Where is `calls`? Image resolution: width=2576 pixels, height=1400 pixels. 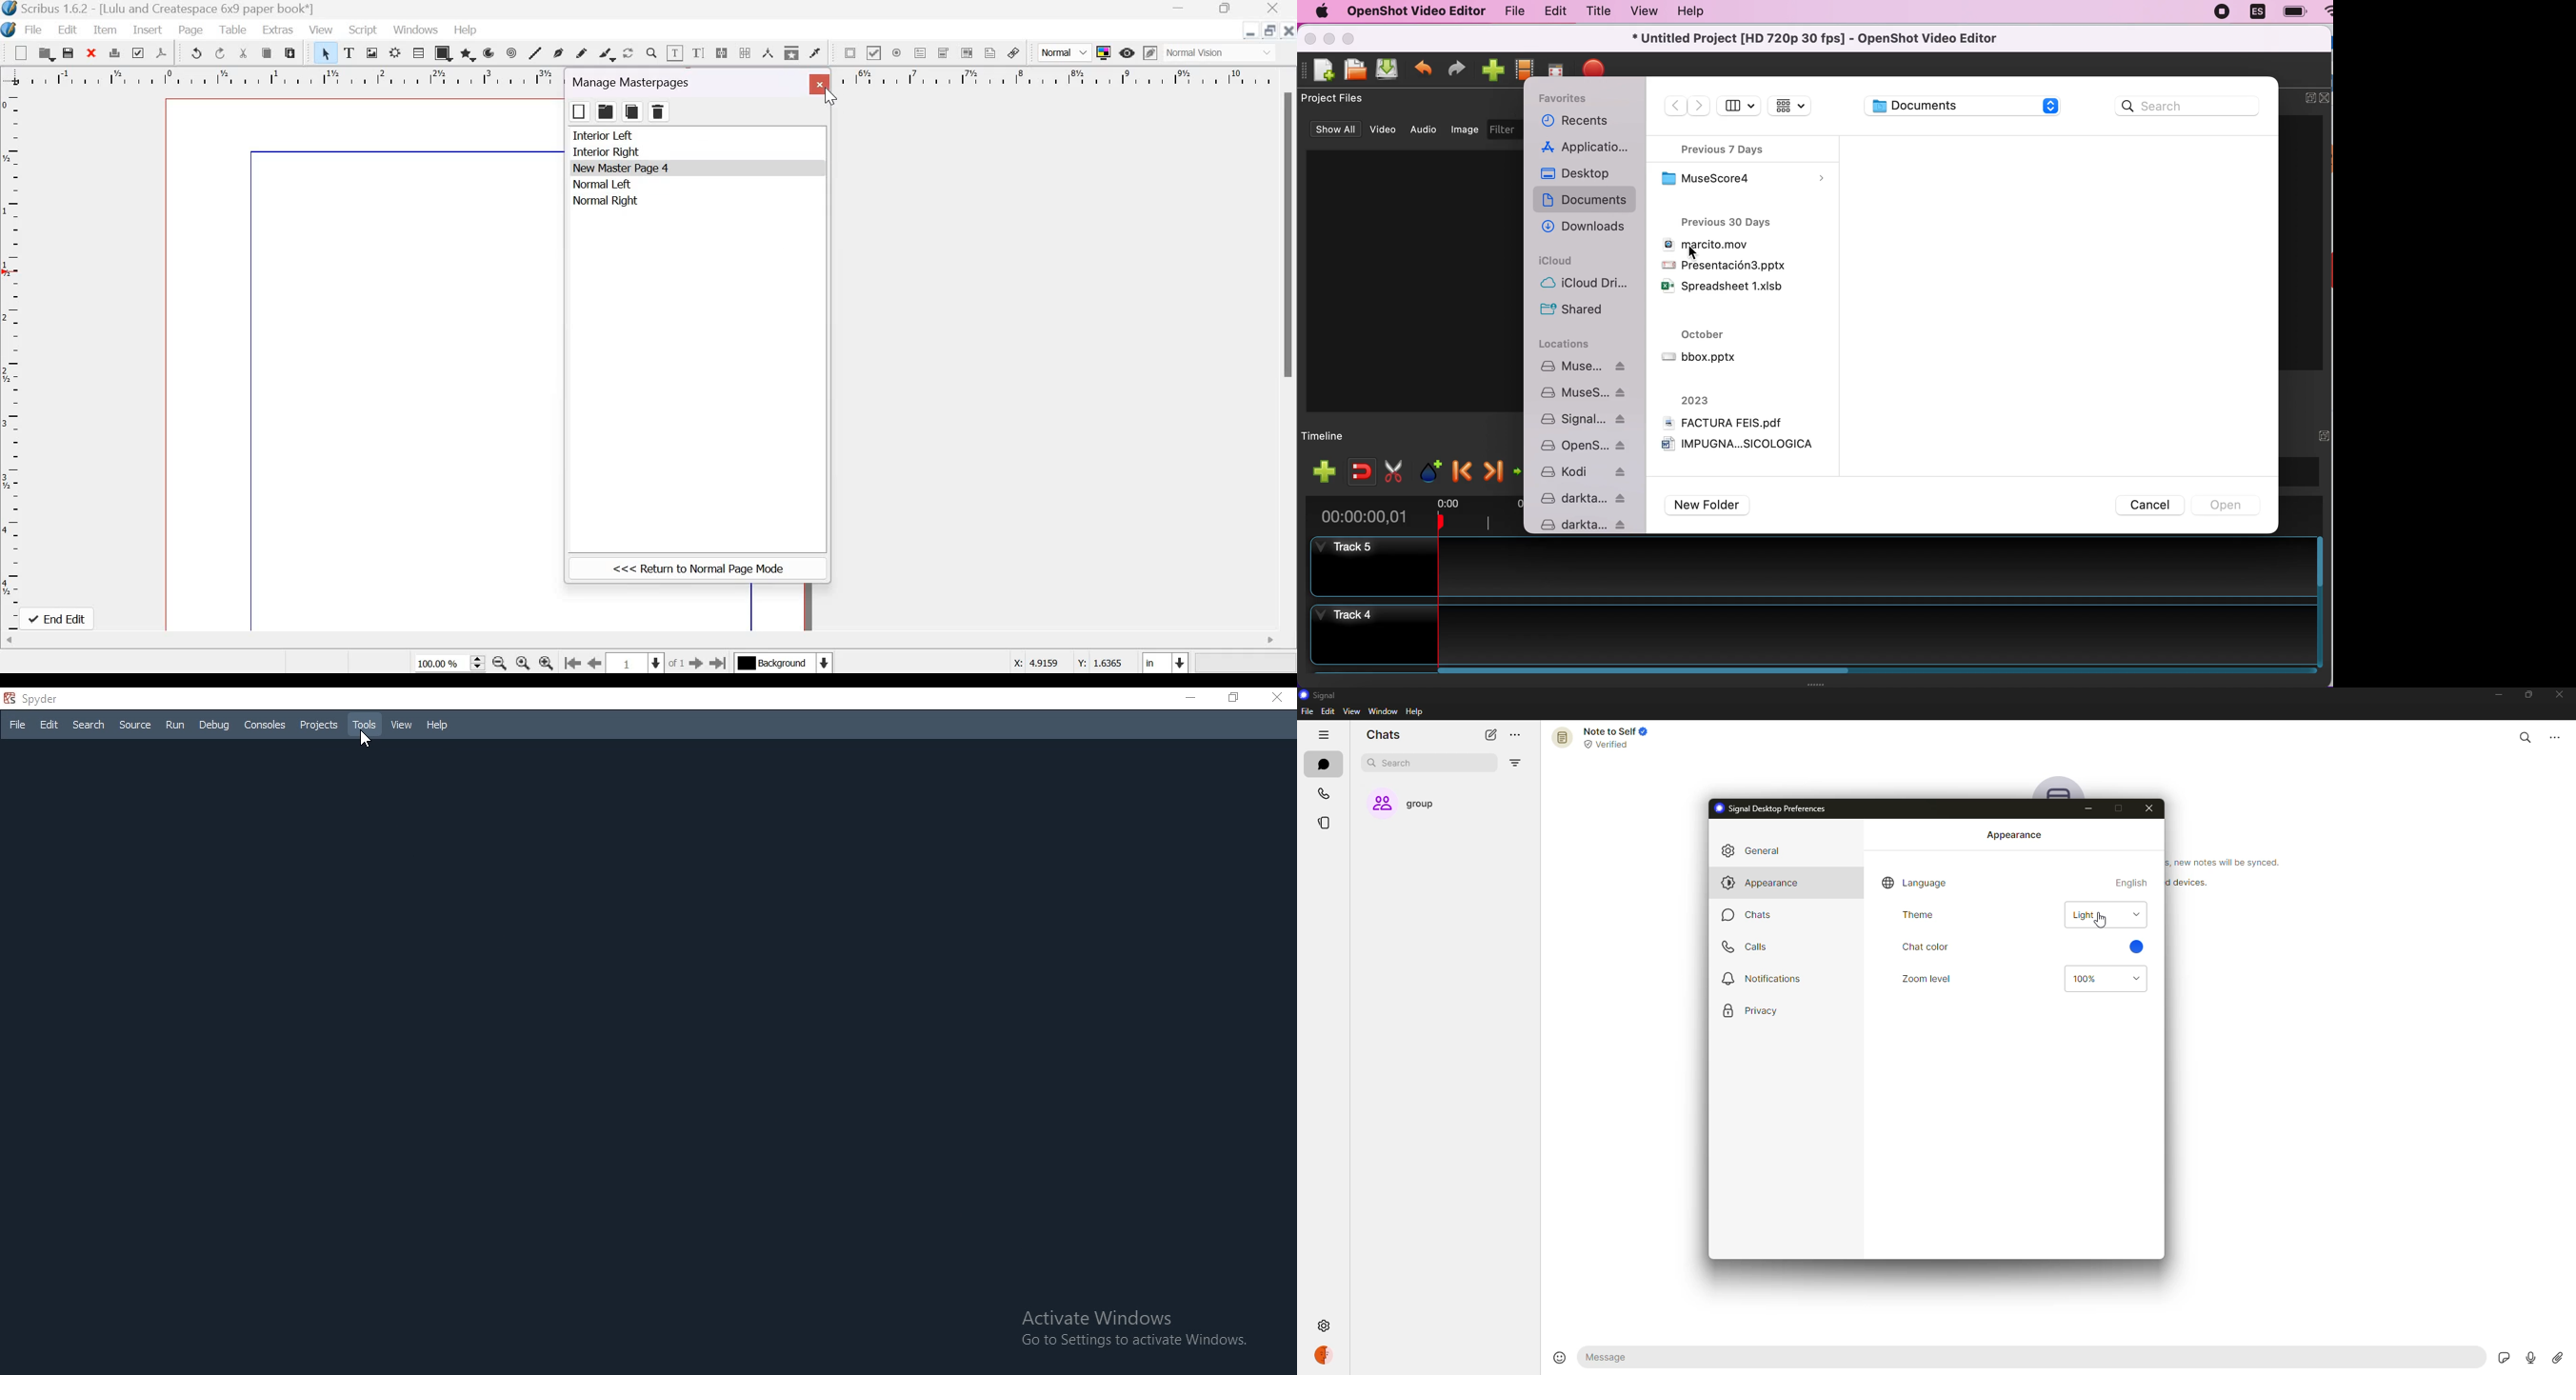 calls is located at coordinates (1747, 946).